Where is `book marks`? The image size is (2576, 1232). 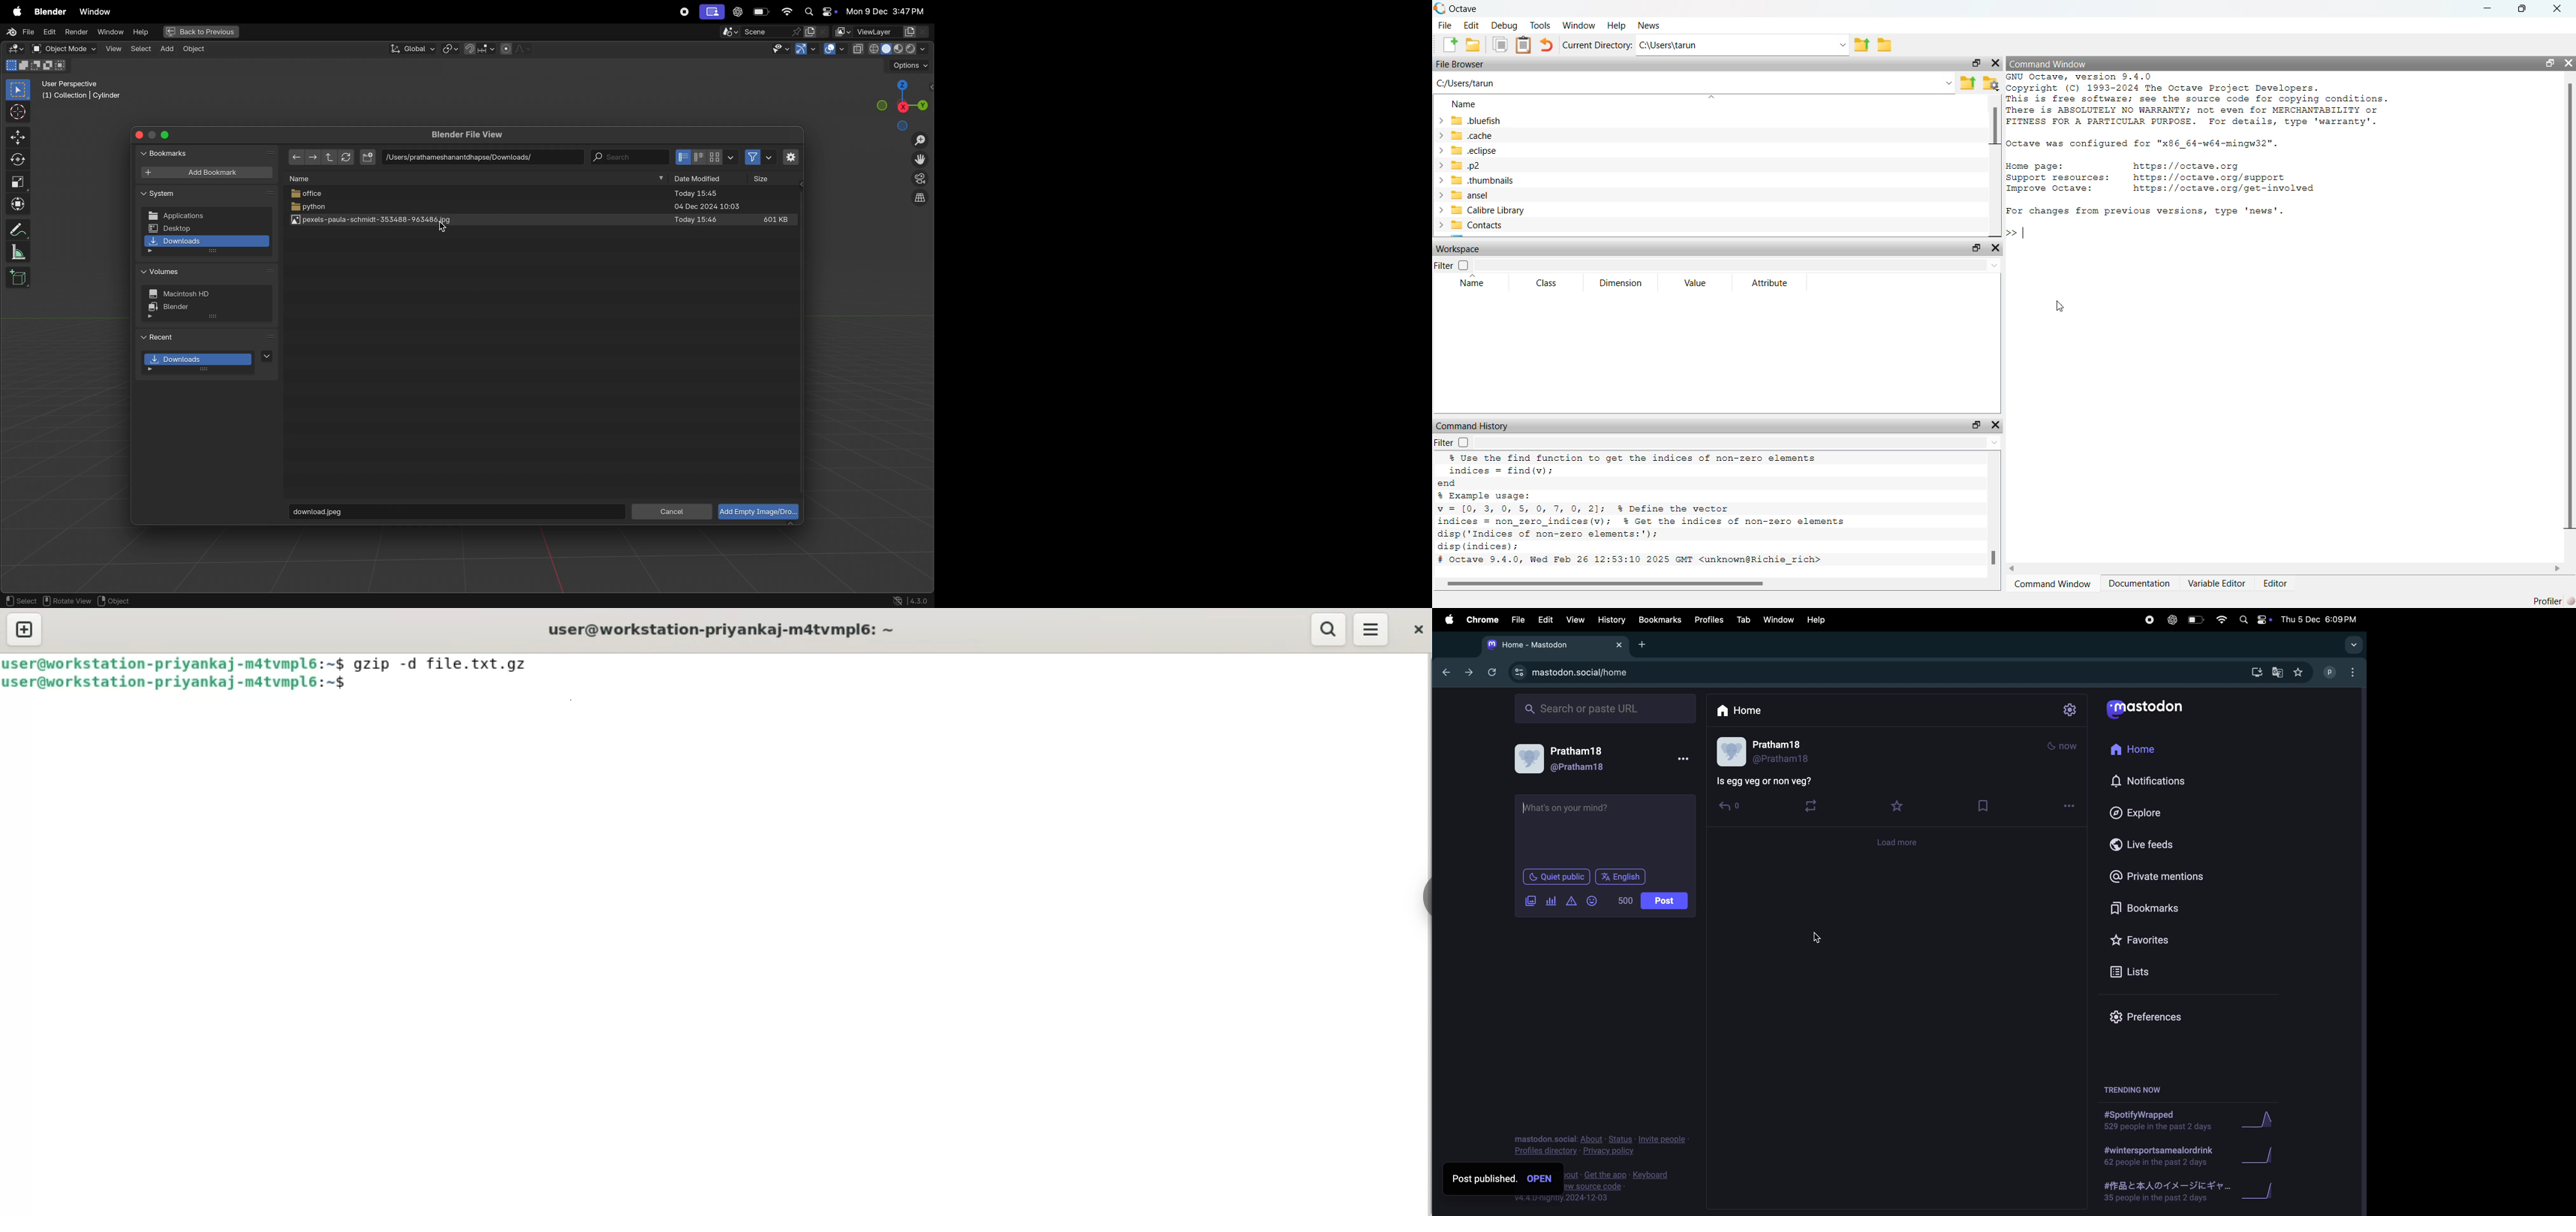
book marks is located at coordinates (1986, 805).